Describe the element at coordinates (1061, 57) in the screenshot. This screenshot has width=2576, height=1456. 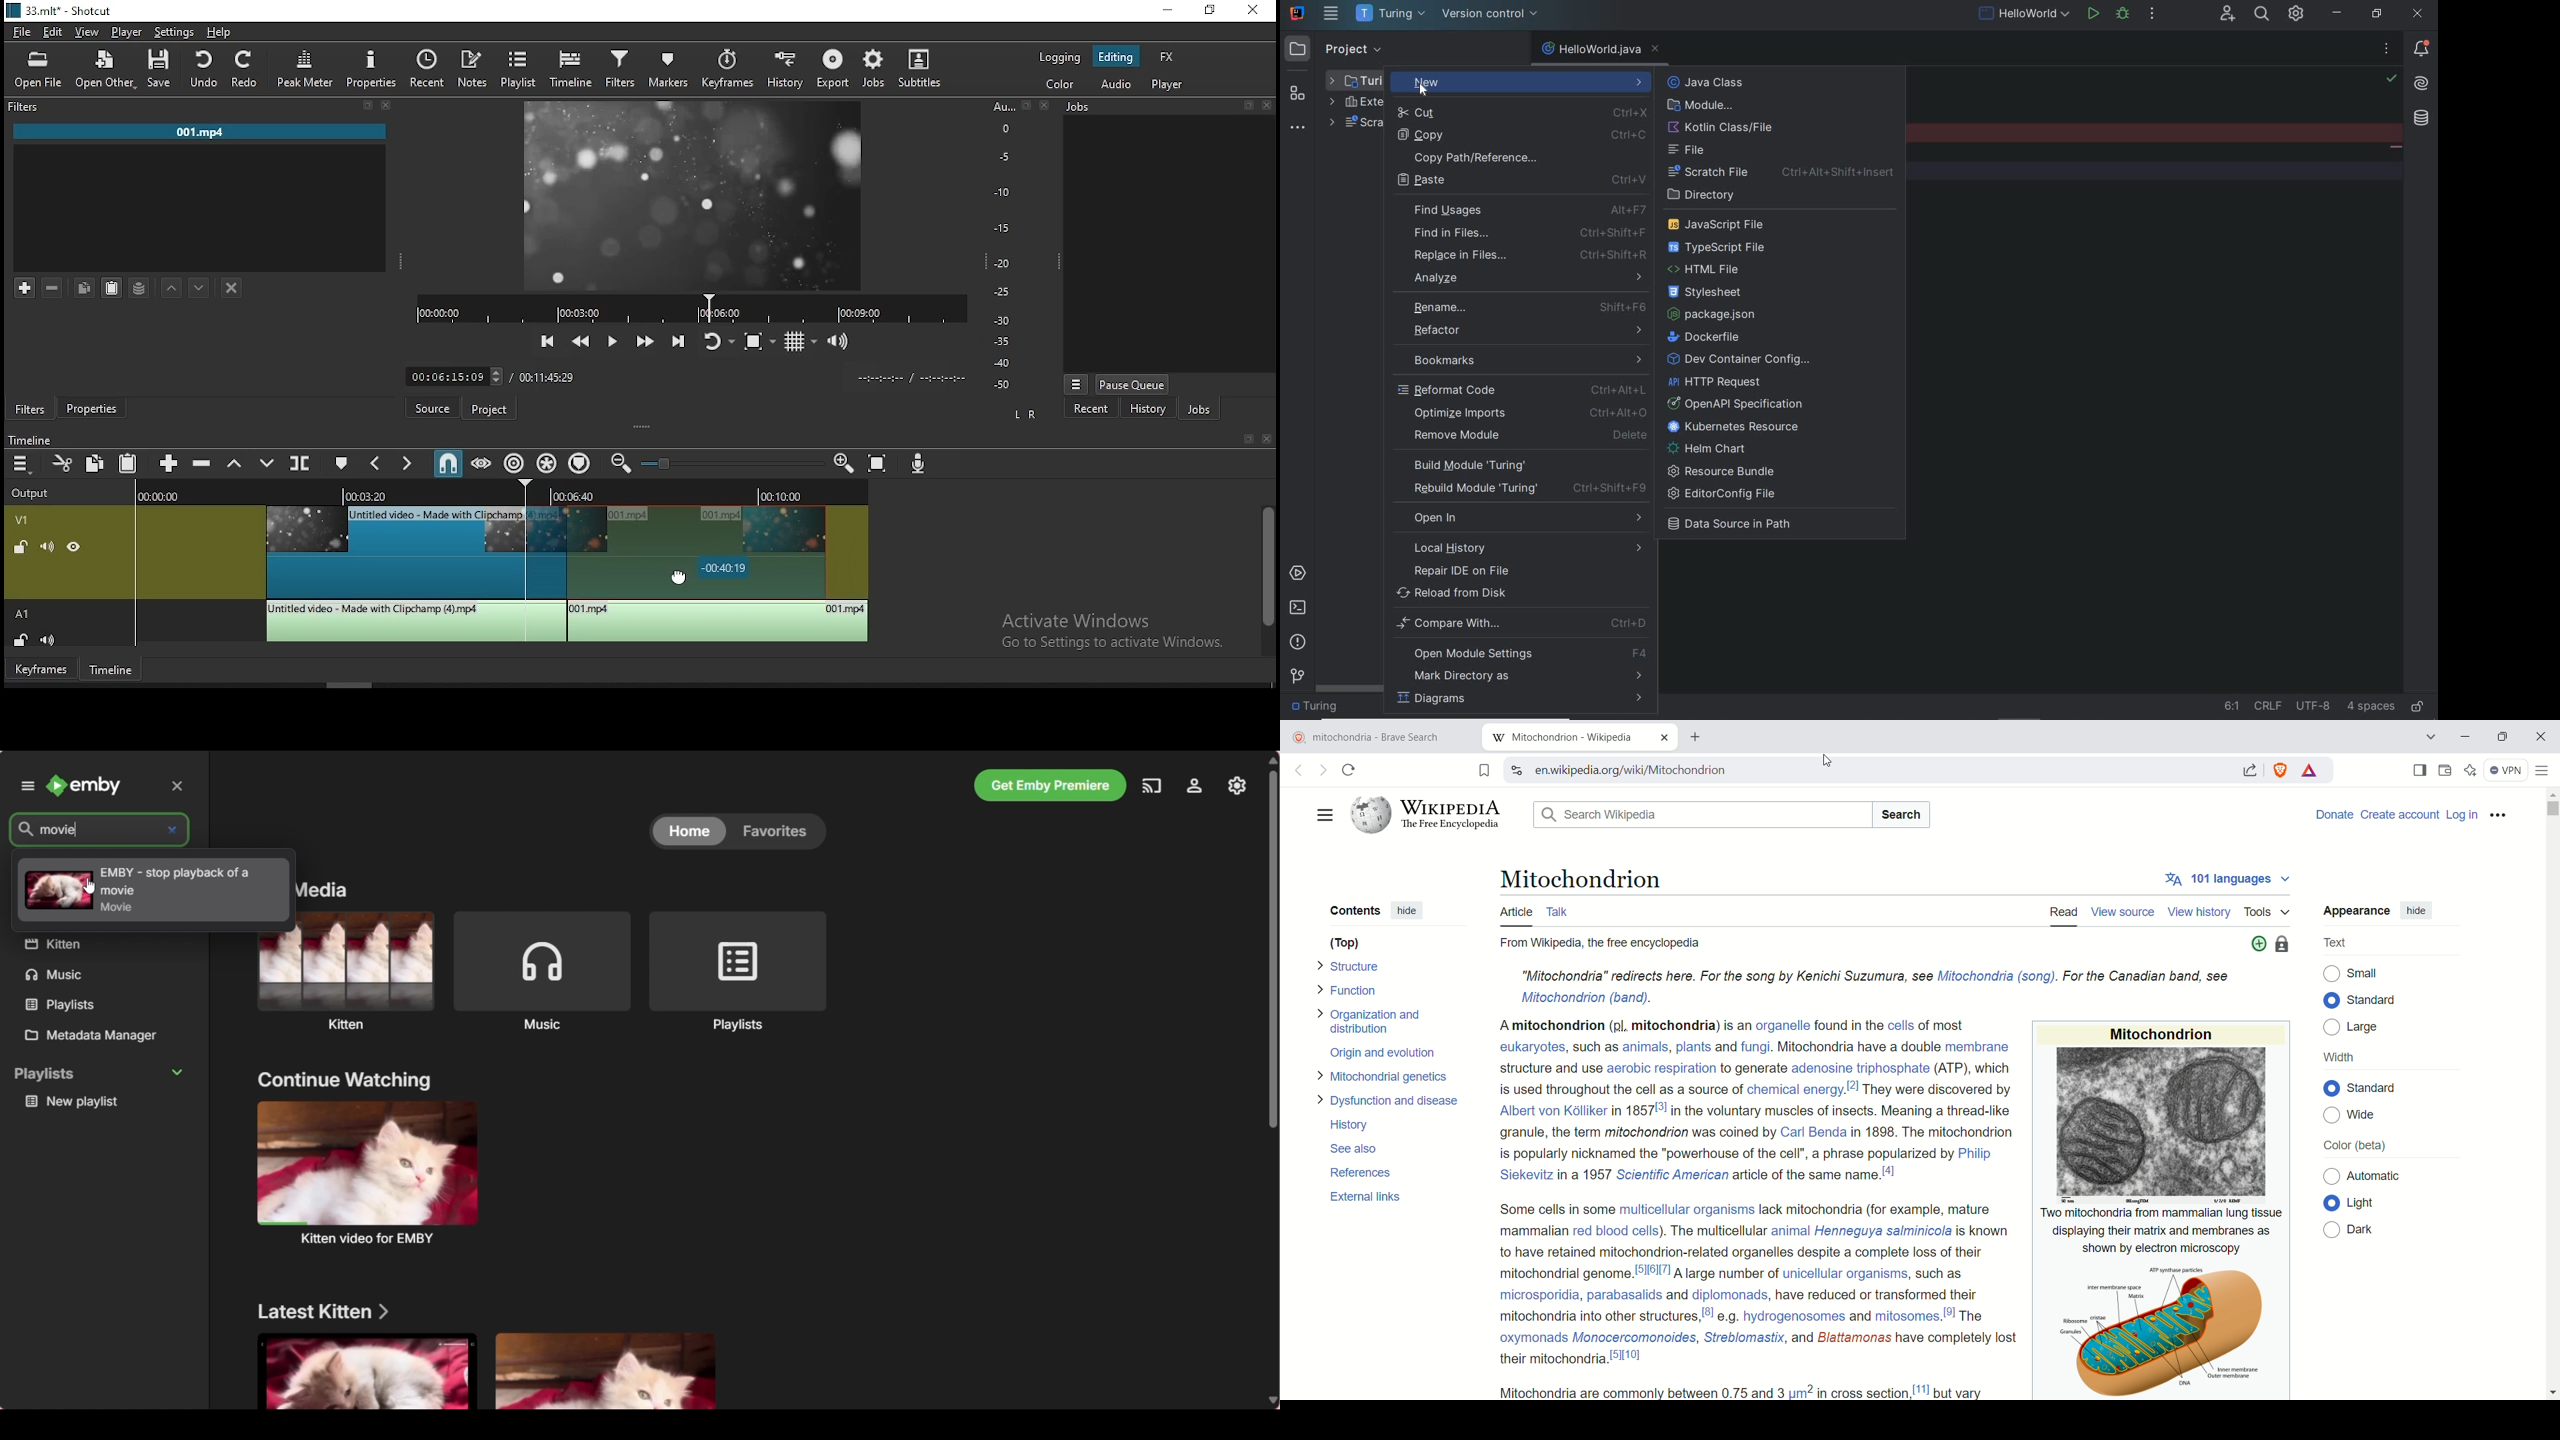
I see `logging` at that location.